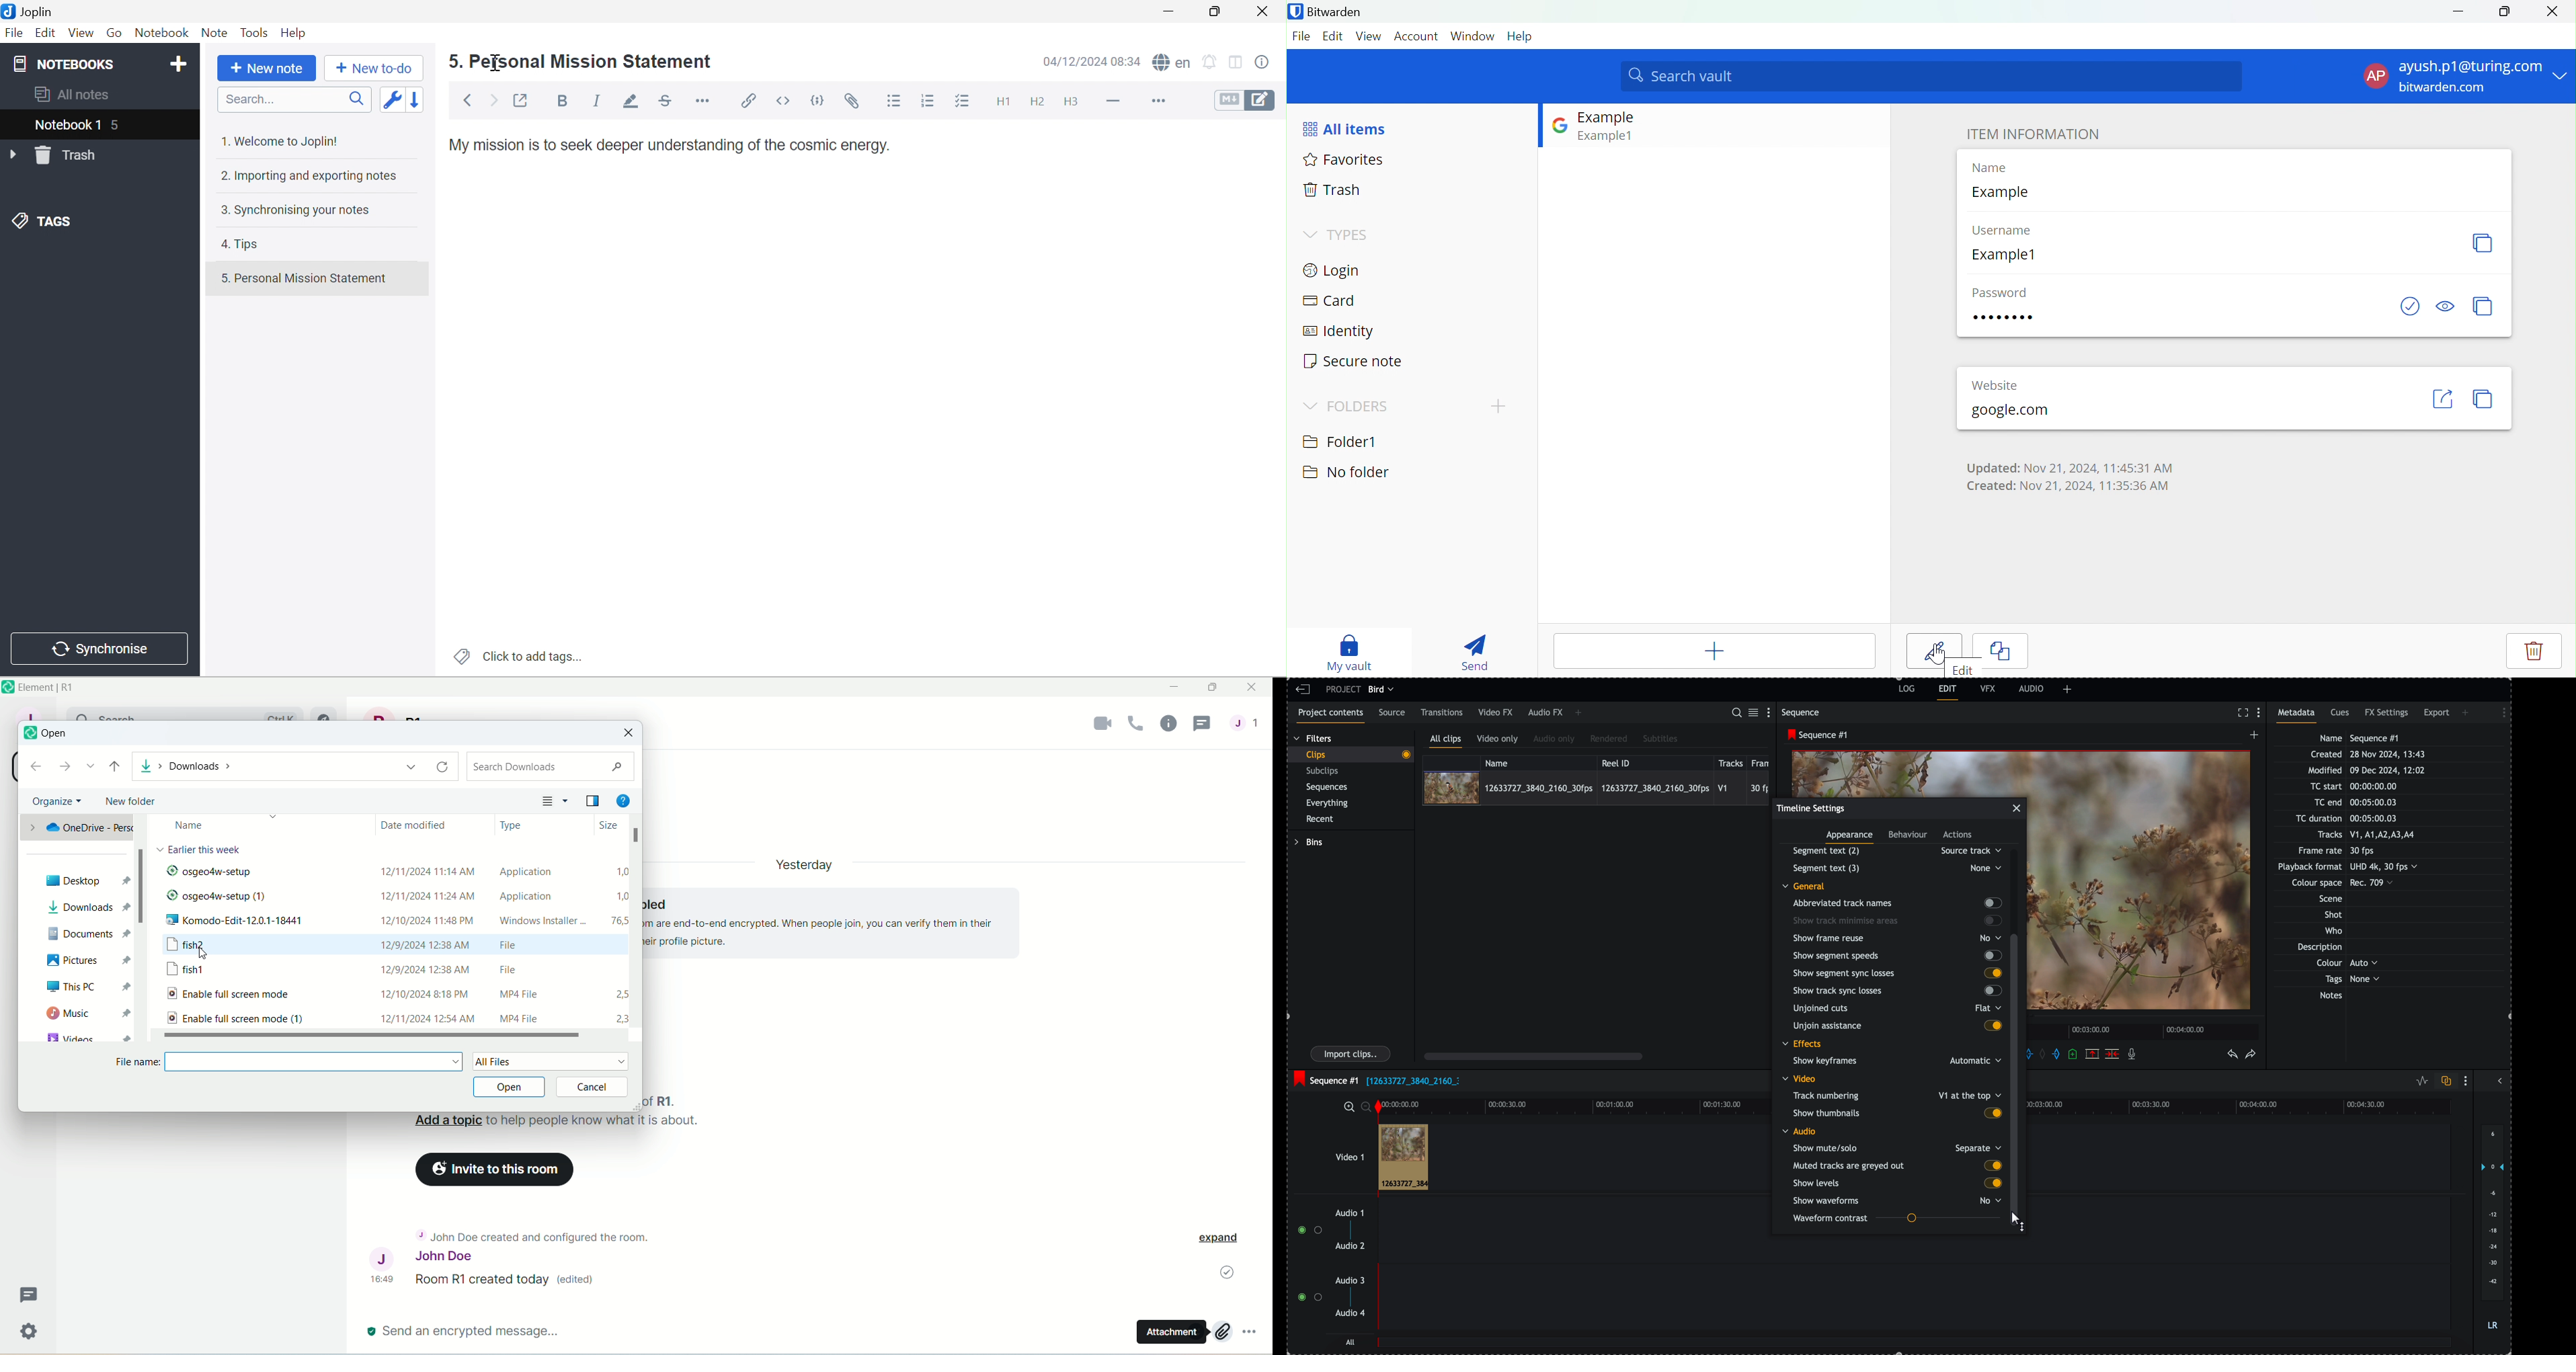 This screenshot has height=1372, width=2576. What do you see at coordinates (1244, 99) in the screenshot?
I see `Toggle editors` at bounding box center [1244, 99].